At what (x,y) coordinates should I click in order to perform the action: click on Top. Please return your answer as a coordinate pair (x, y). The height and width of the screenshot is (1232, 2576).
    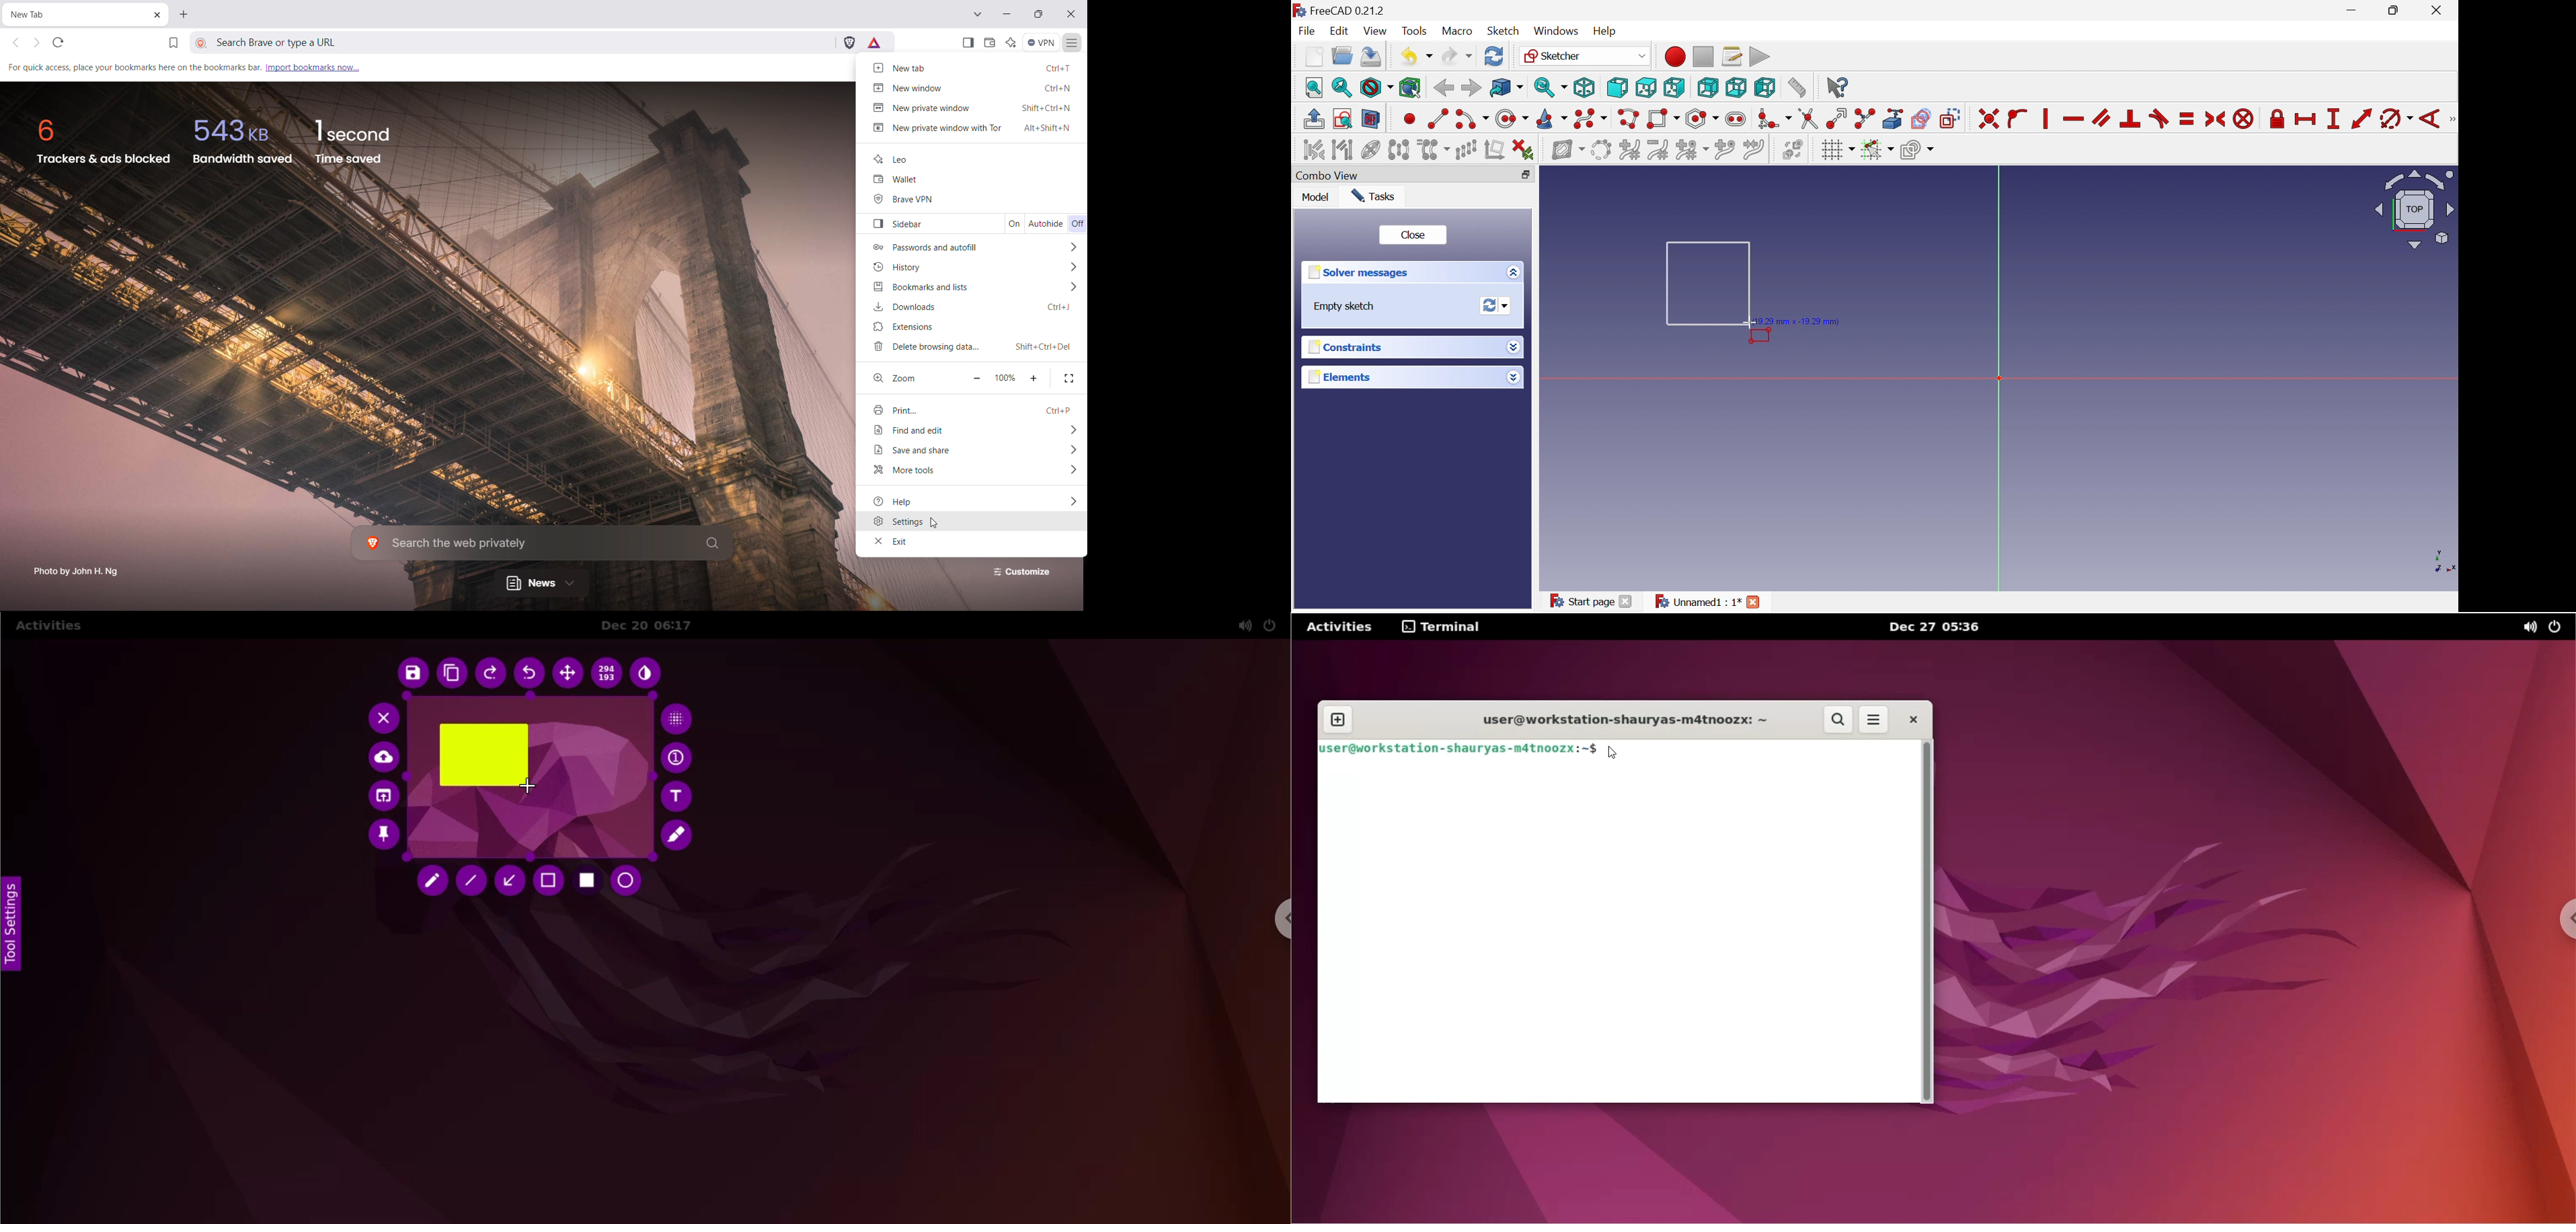
    Looking at the image, I should click on (1647, 87).